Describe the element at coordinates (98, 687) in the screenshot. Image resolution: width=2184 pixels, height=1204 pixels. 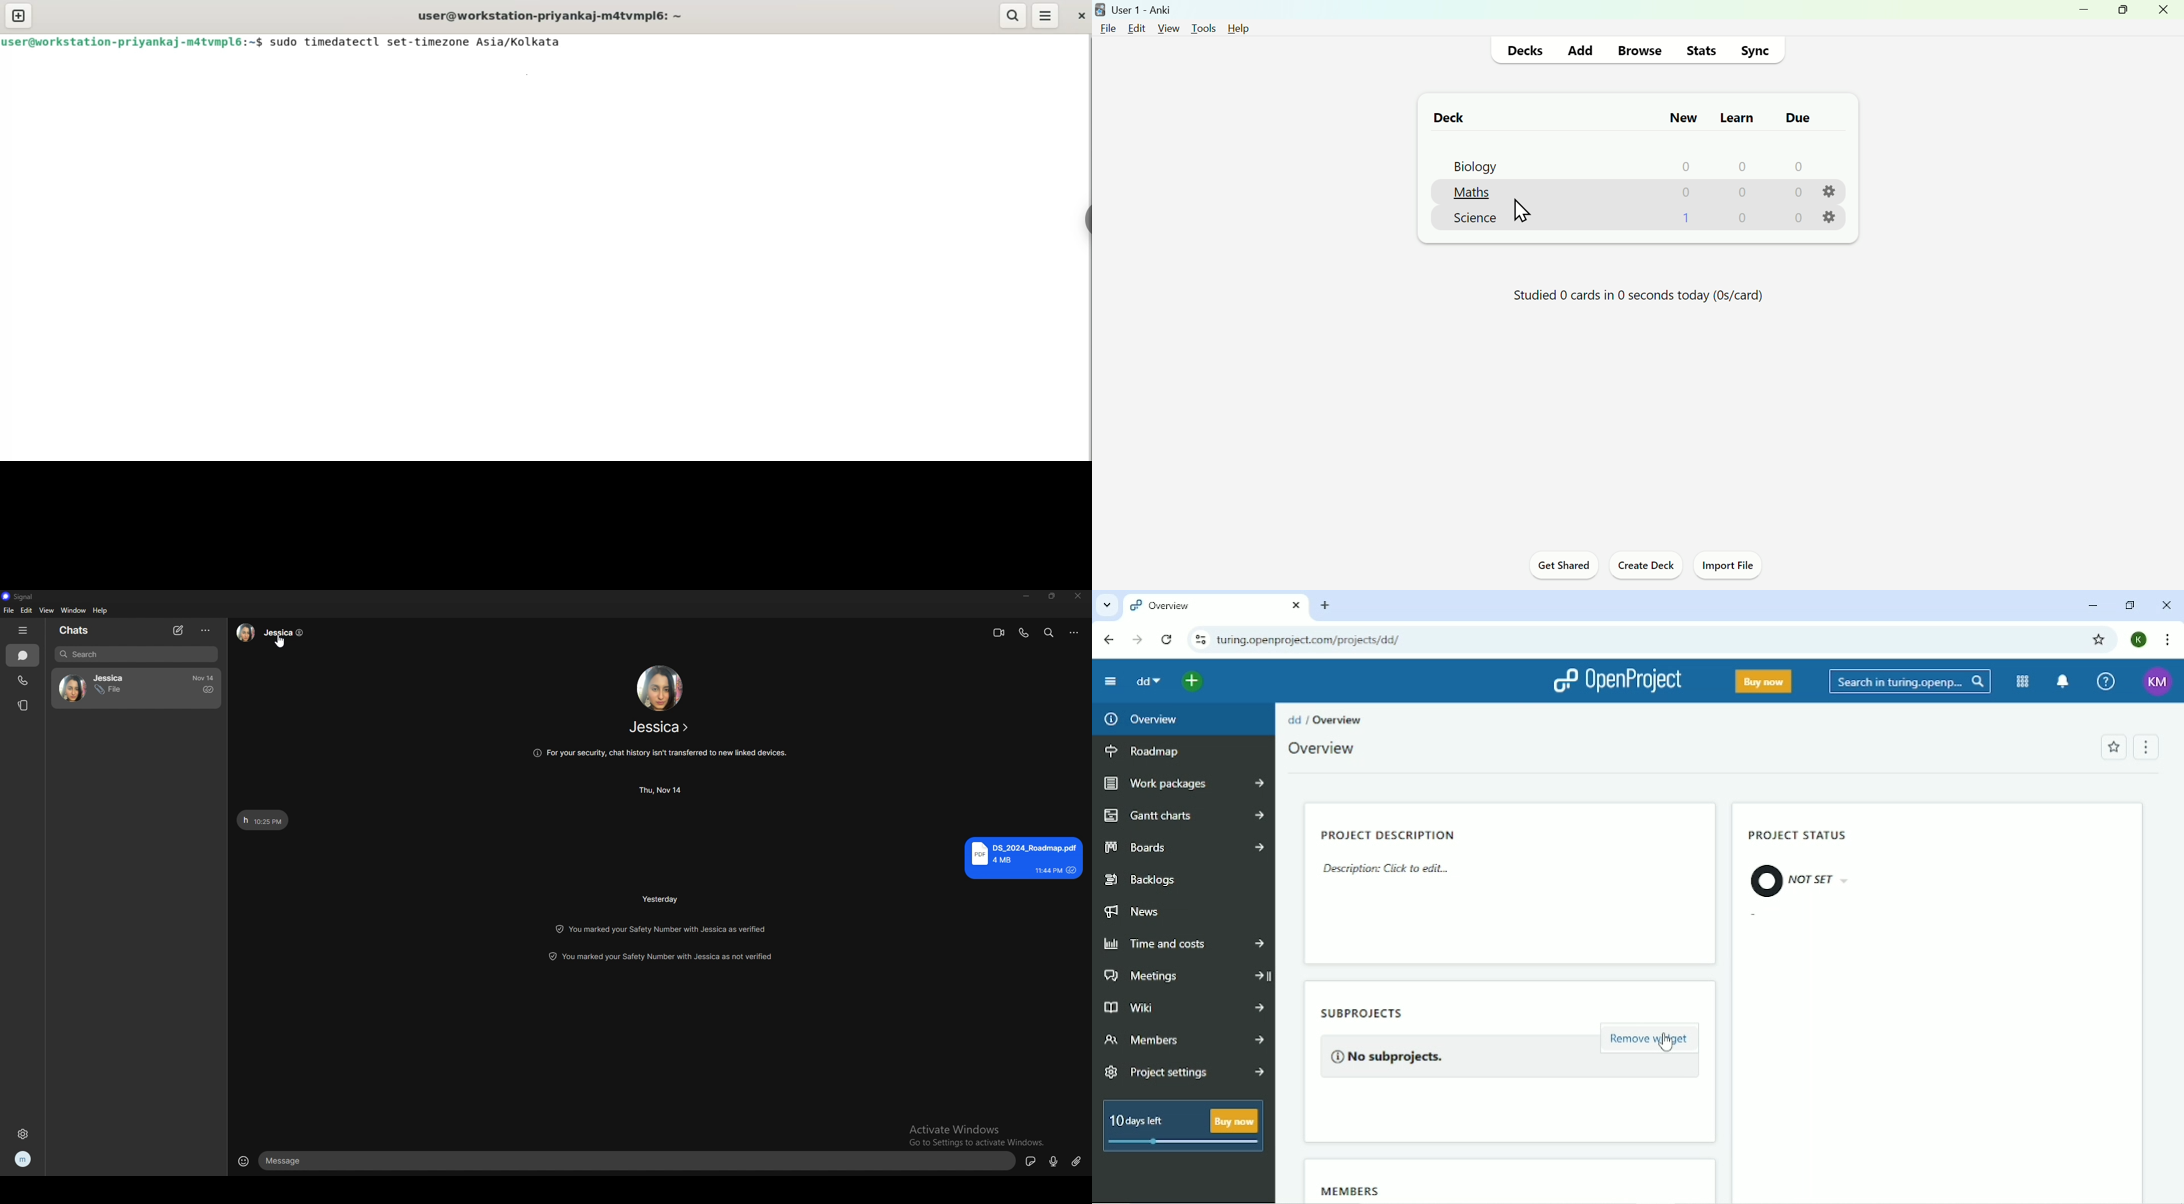
I see `contact` at that location.